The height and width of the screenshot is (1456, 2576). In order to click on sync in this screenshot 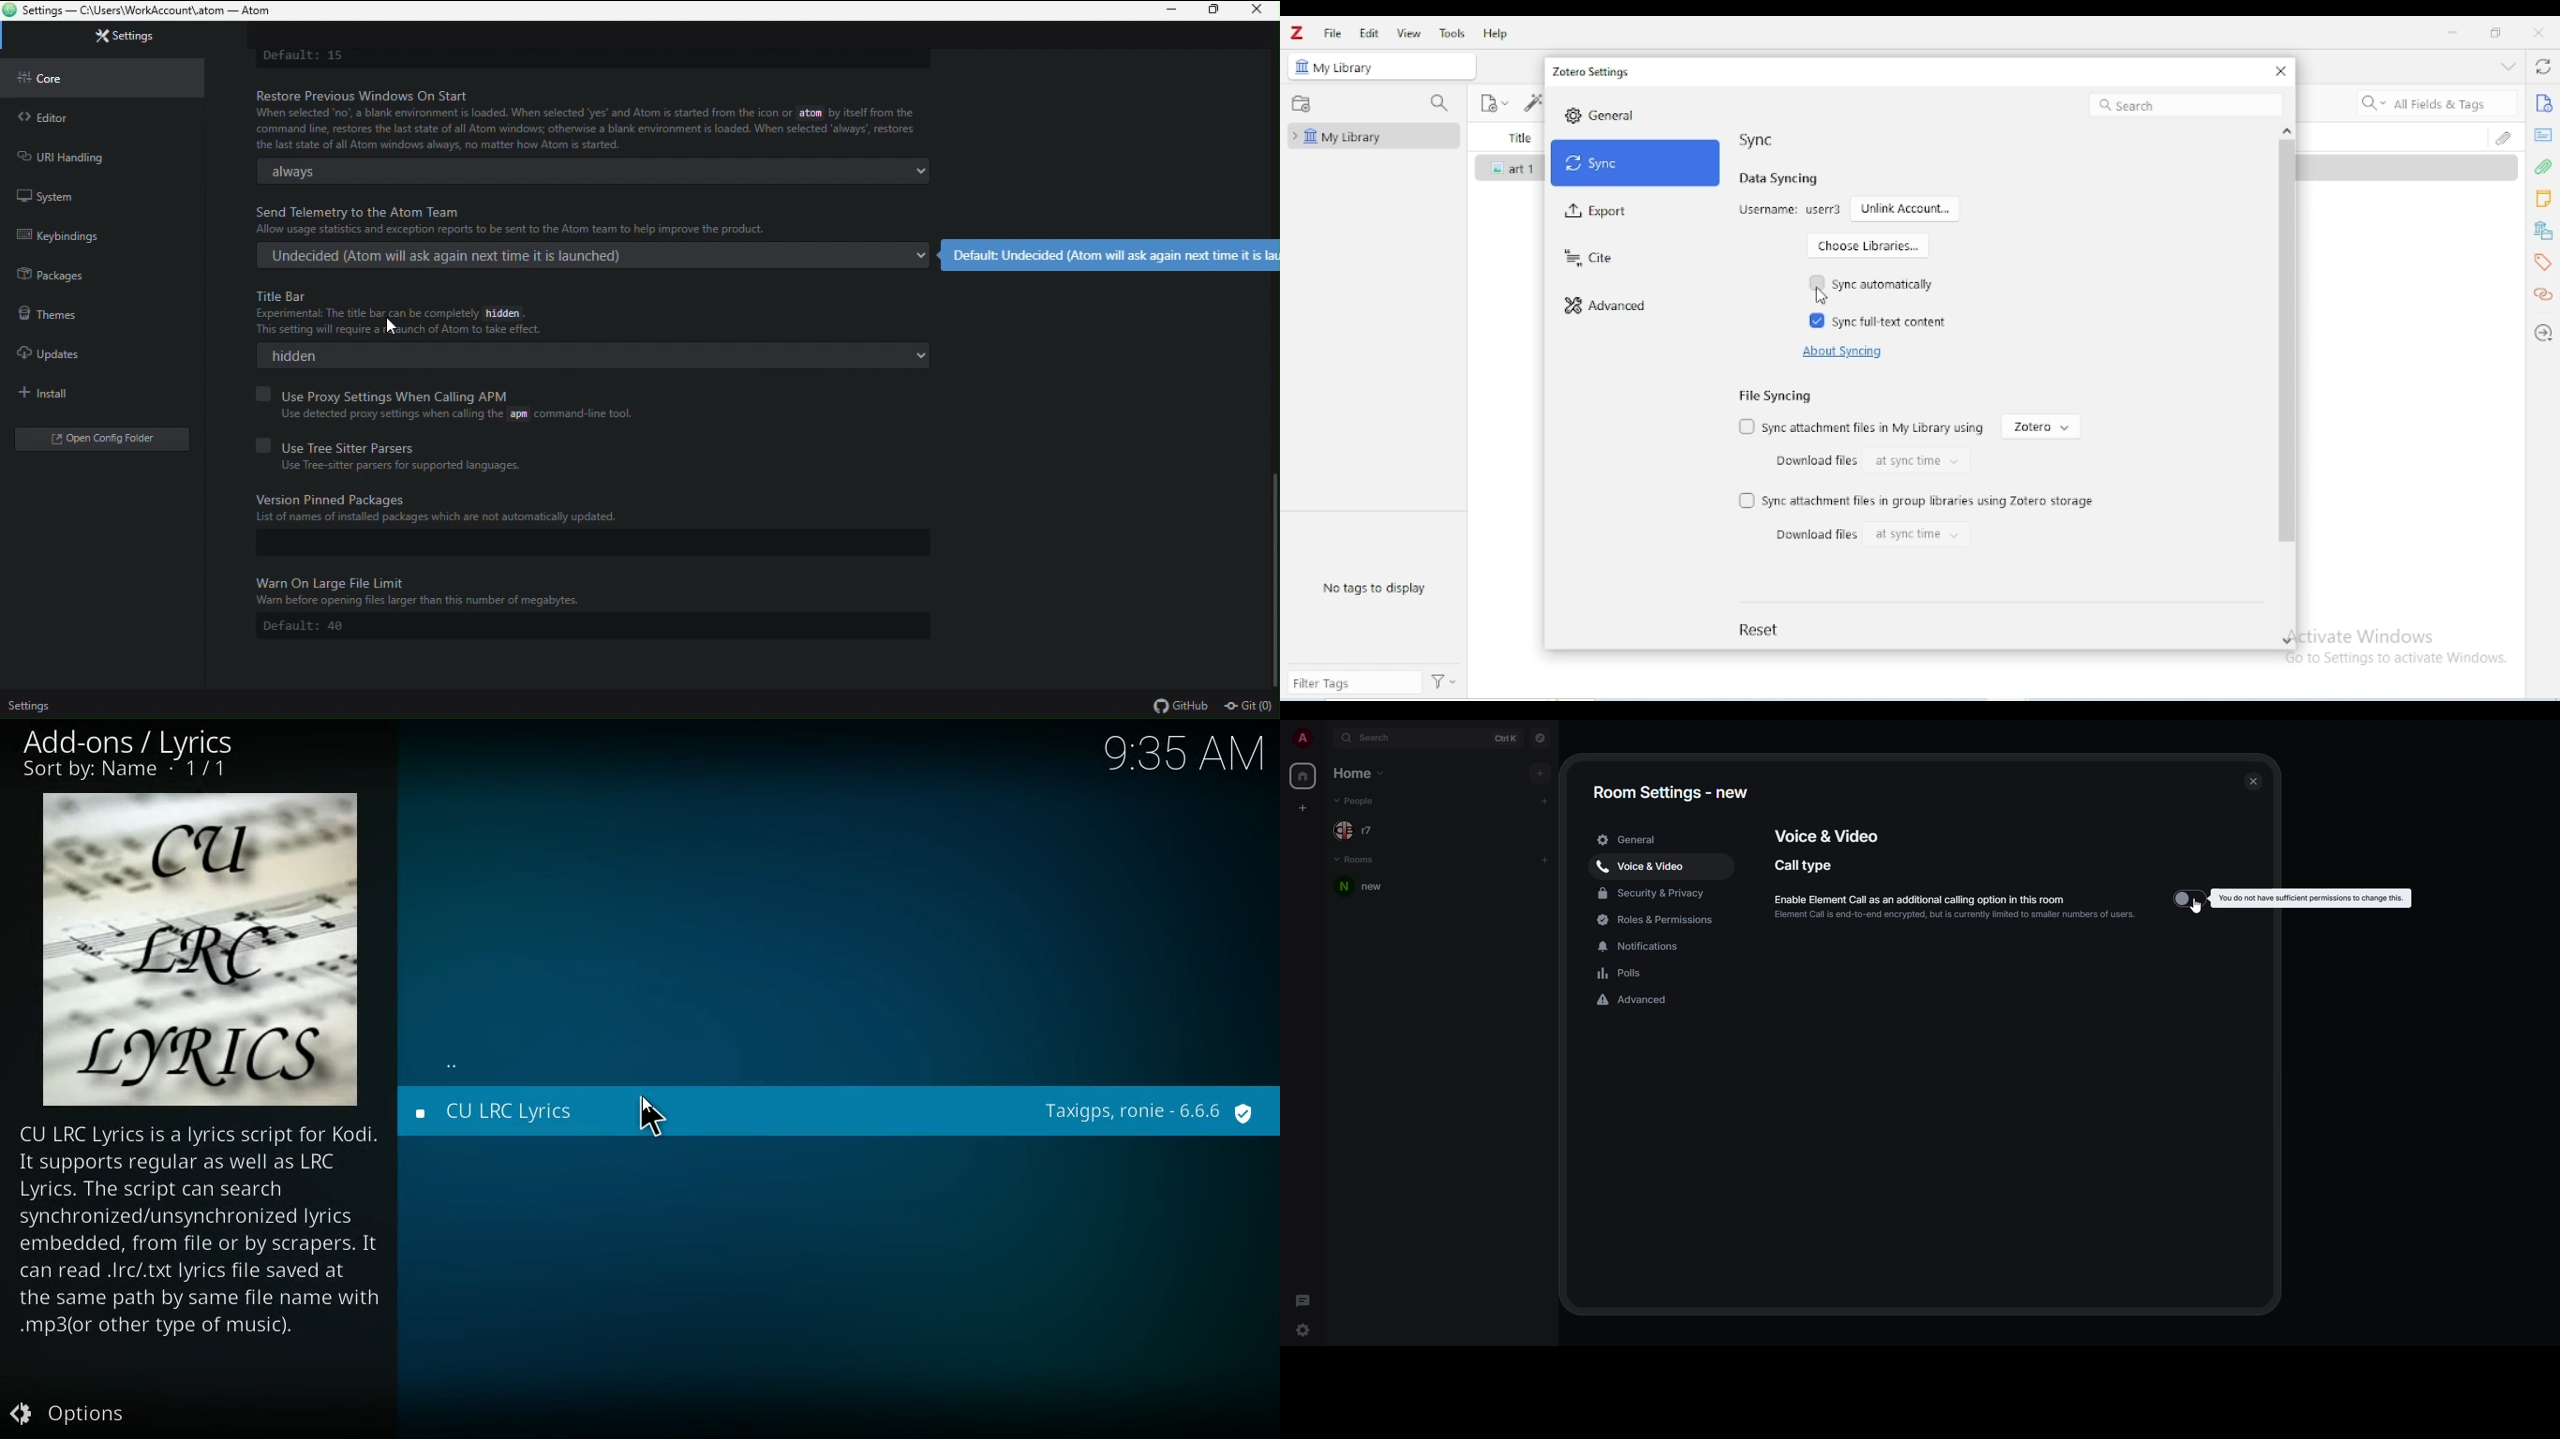, I will do `click(1636, 163)`.